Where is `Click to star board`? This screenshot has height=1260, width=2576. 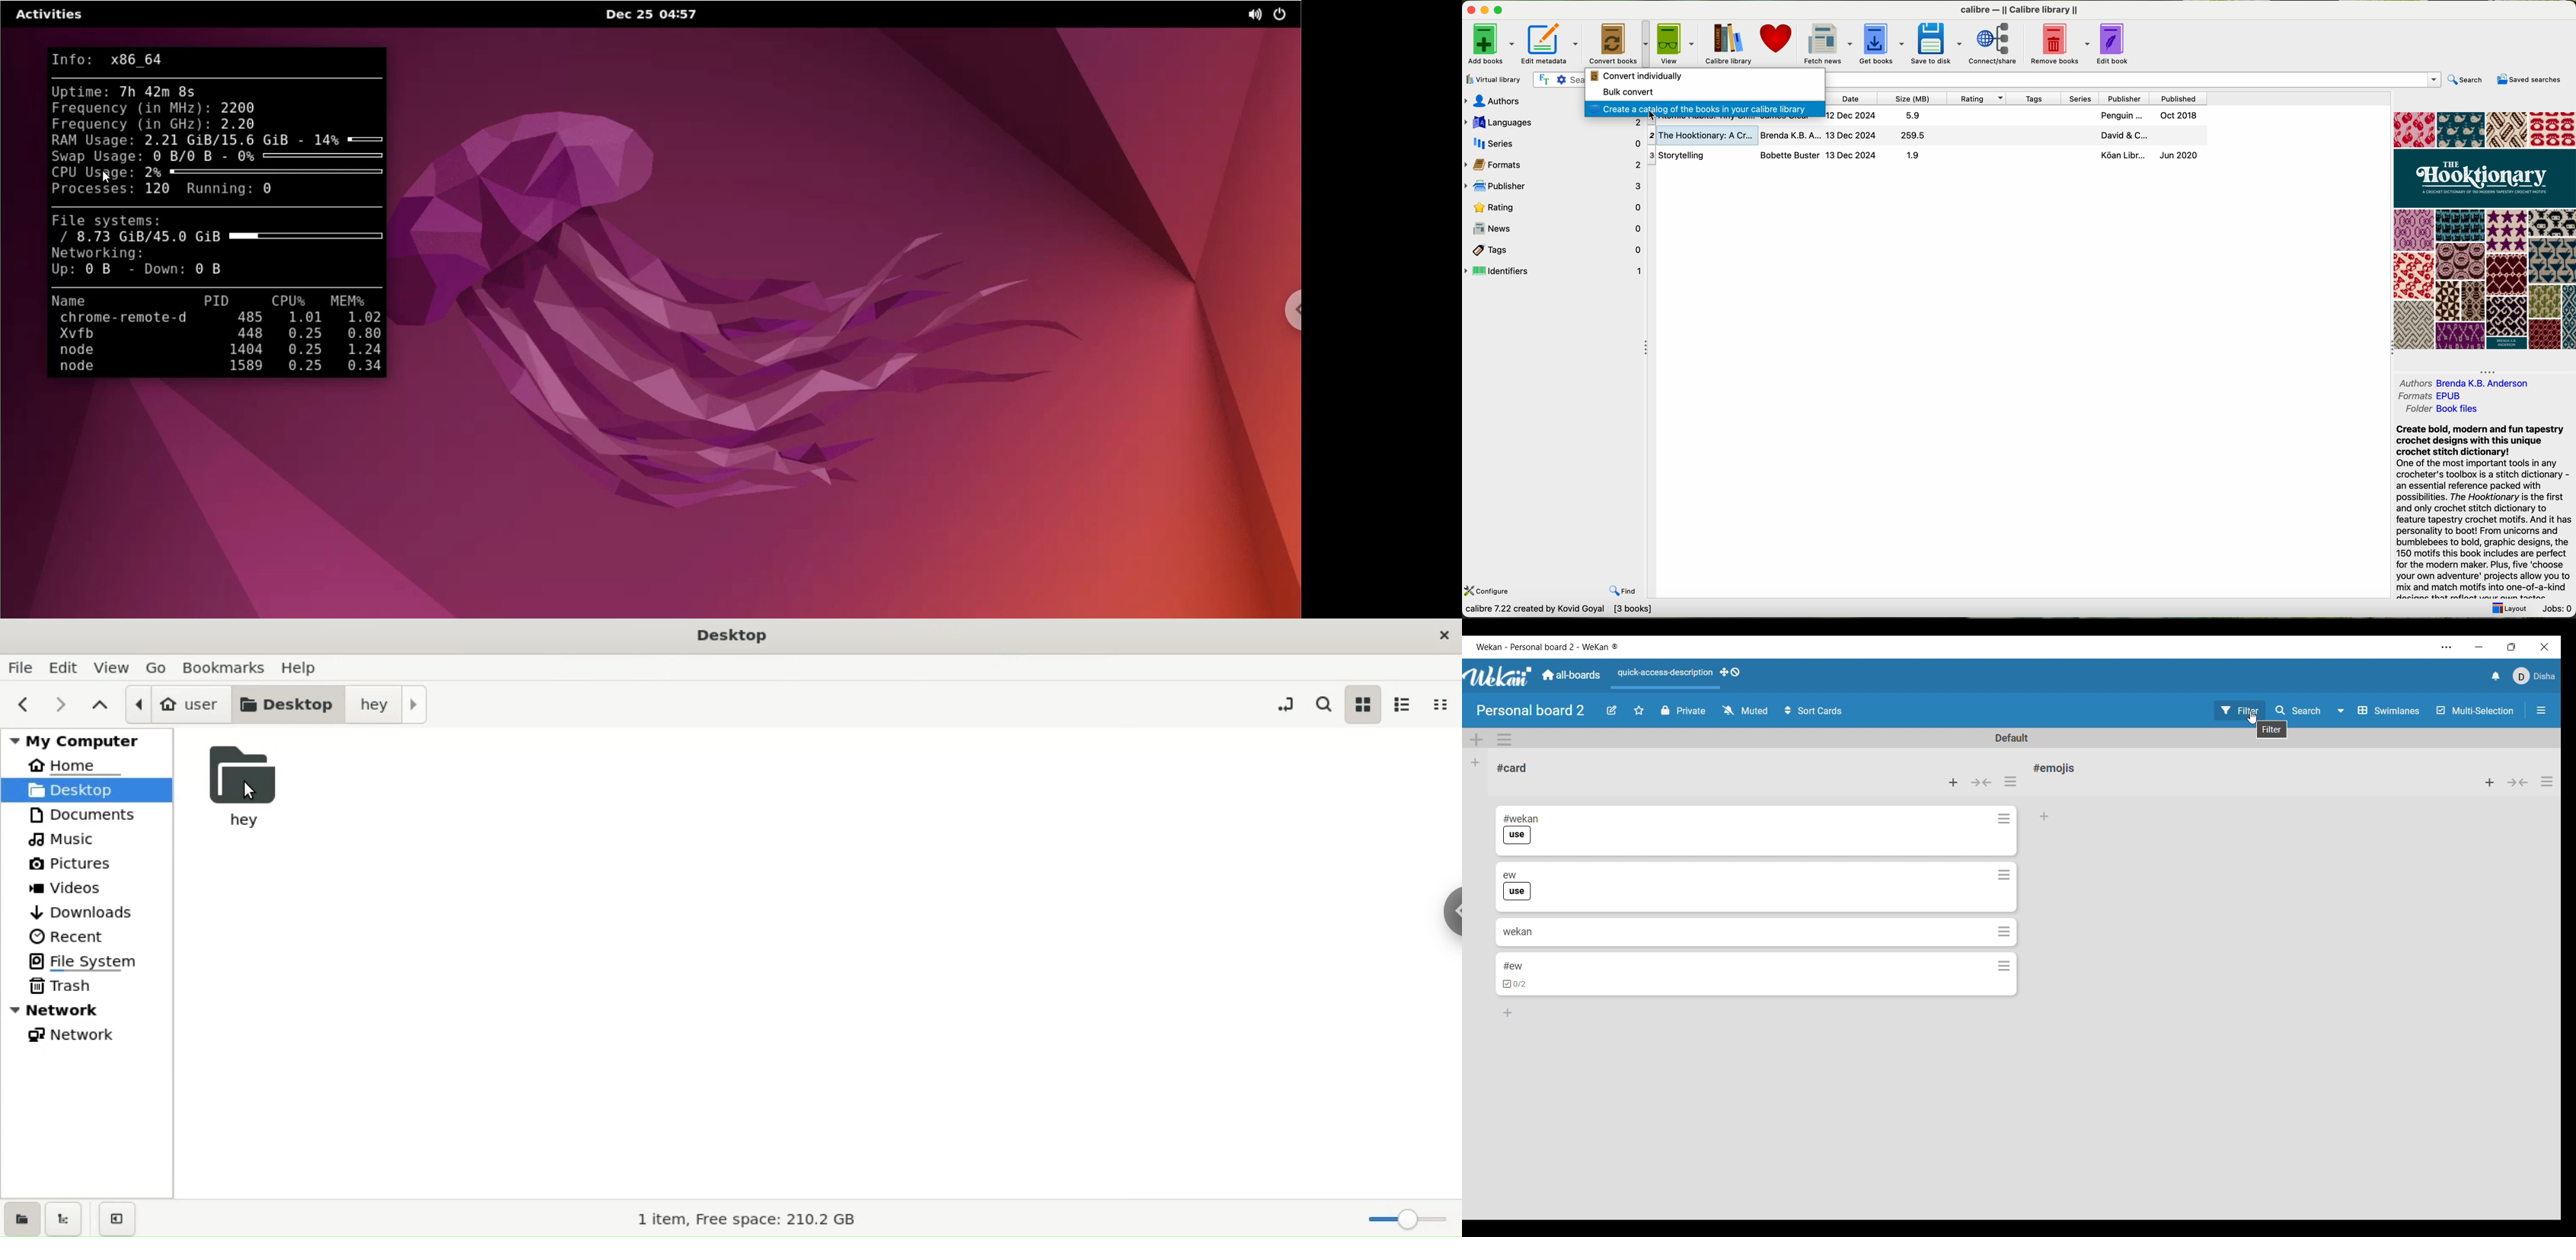
Click to star board is located at coordinates (1639, 711).